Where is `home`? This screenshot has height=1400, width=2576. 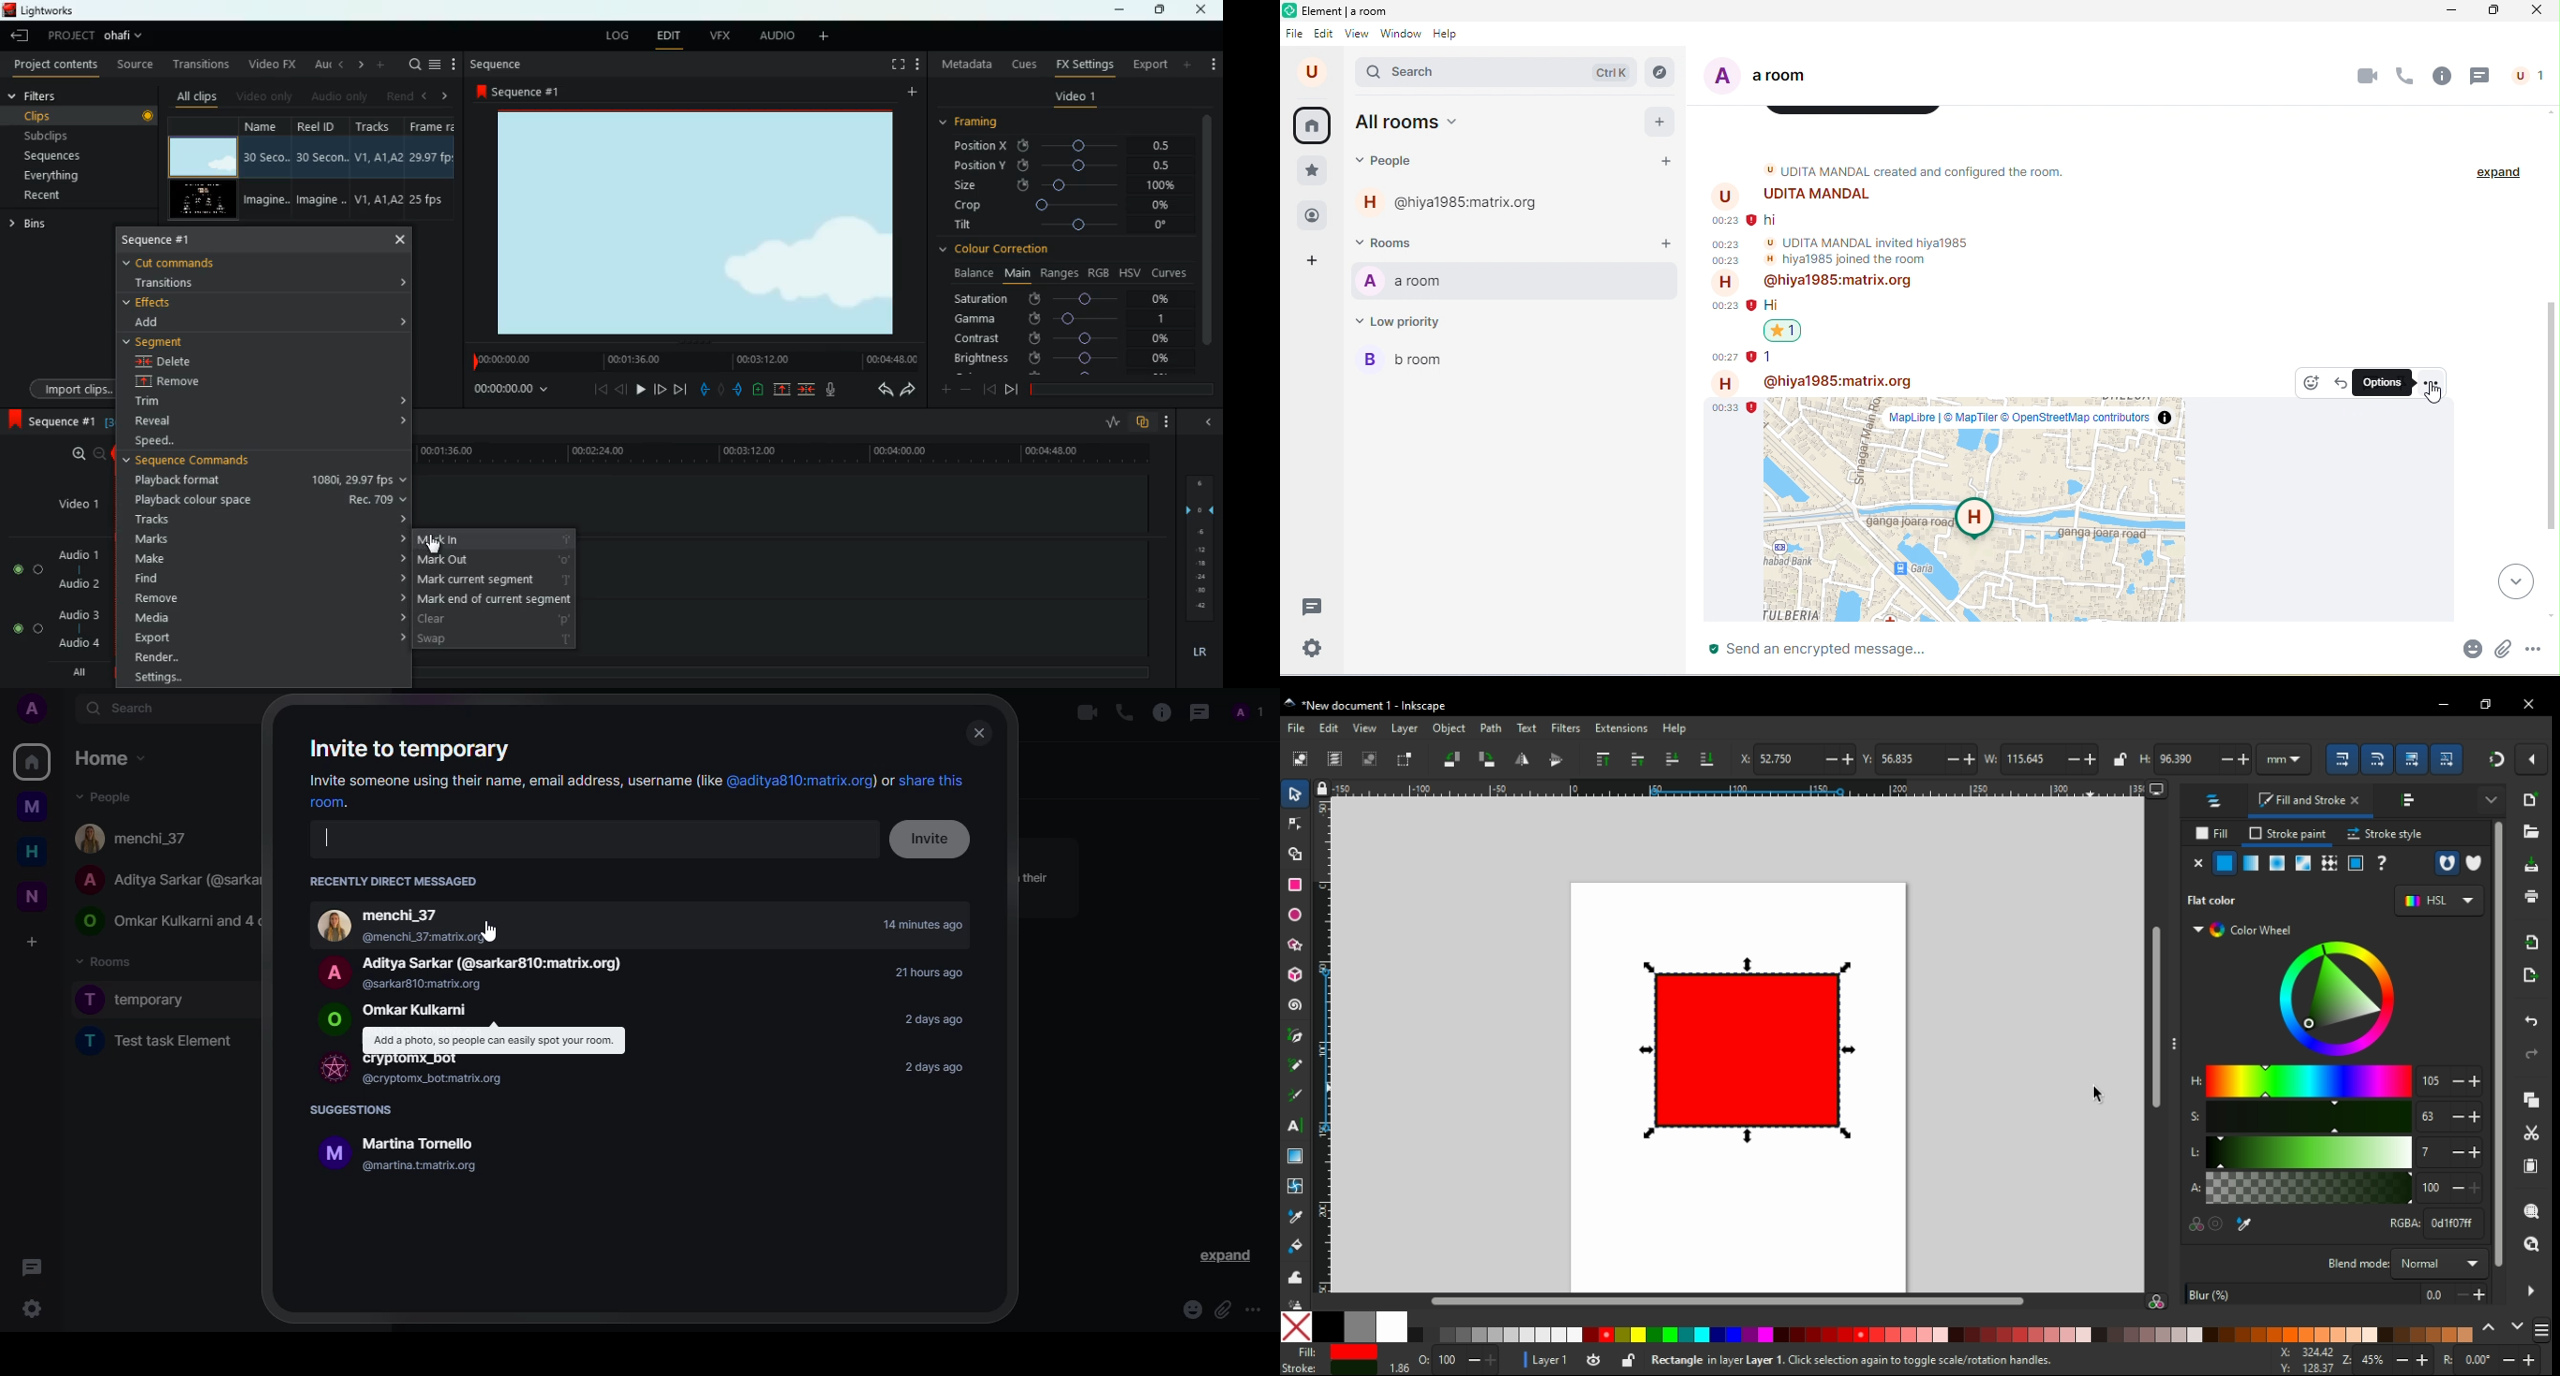
home is located at coordinates (110, 758).